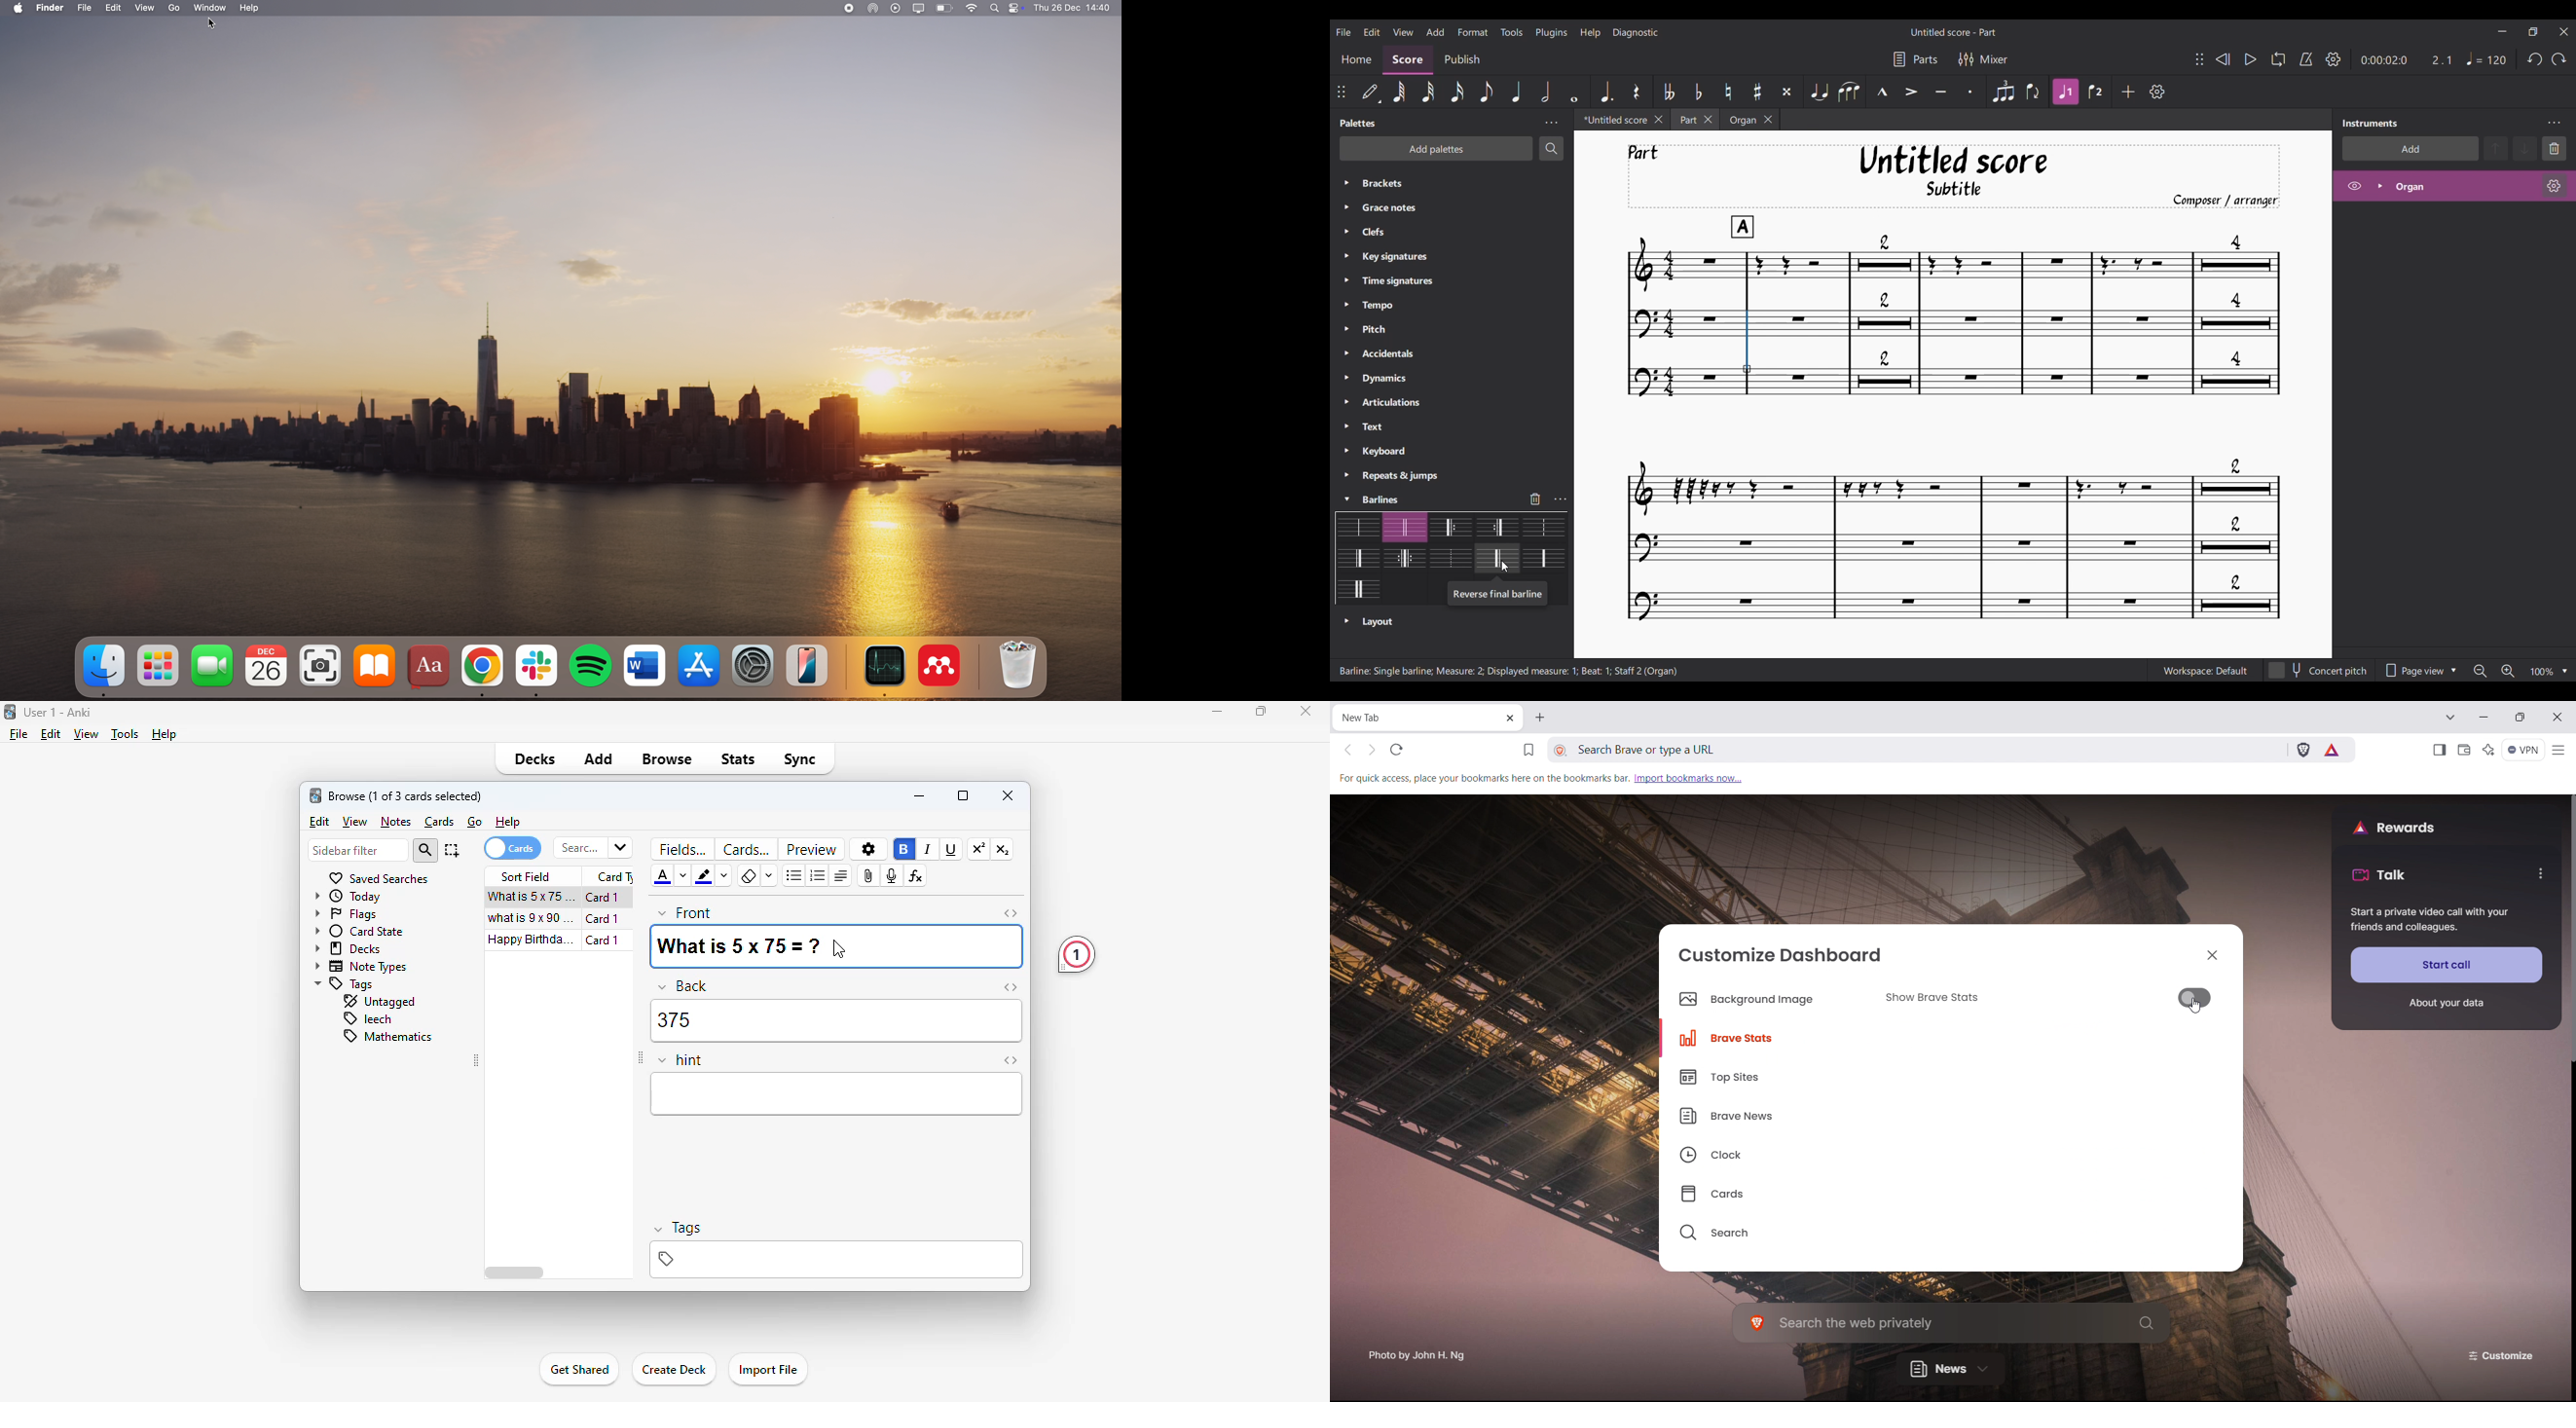 The height and width of the screenshot is (1428, 2576). Describe the element at coordinates (836, 1021) in the screenshot. I see `375` at that location.